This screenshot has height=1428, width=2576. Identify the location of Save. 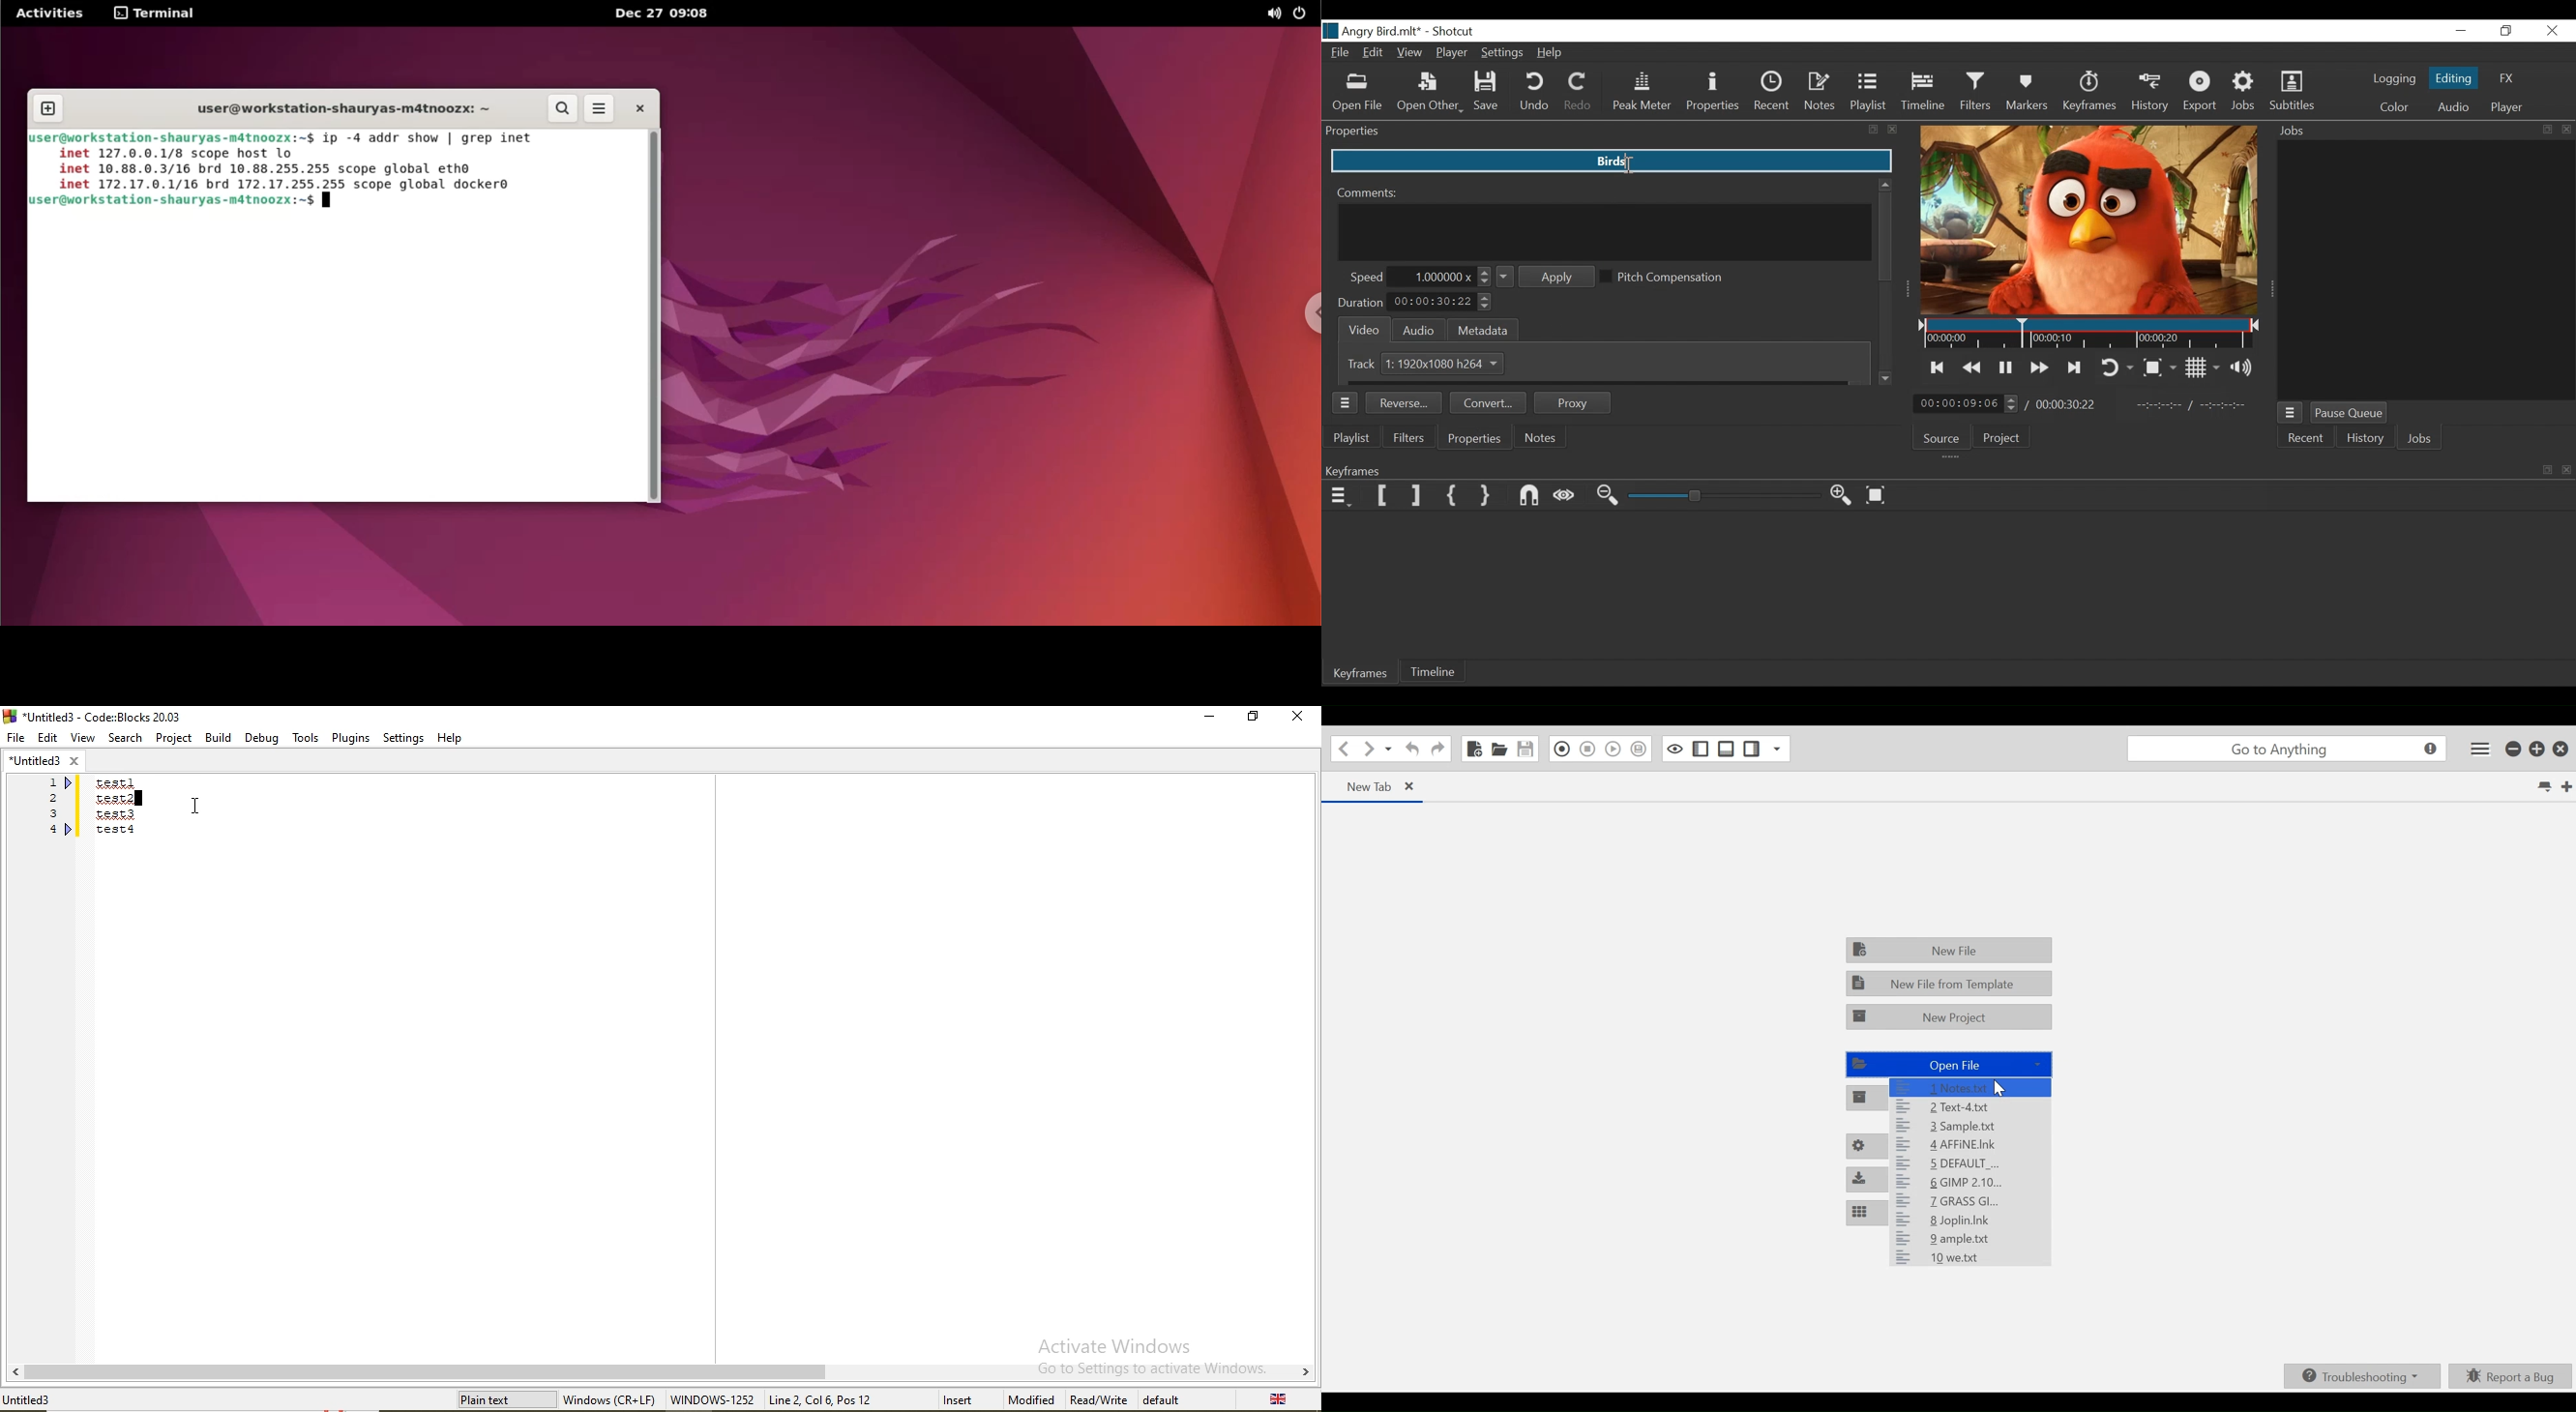
(1526, 748).